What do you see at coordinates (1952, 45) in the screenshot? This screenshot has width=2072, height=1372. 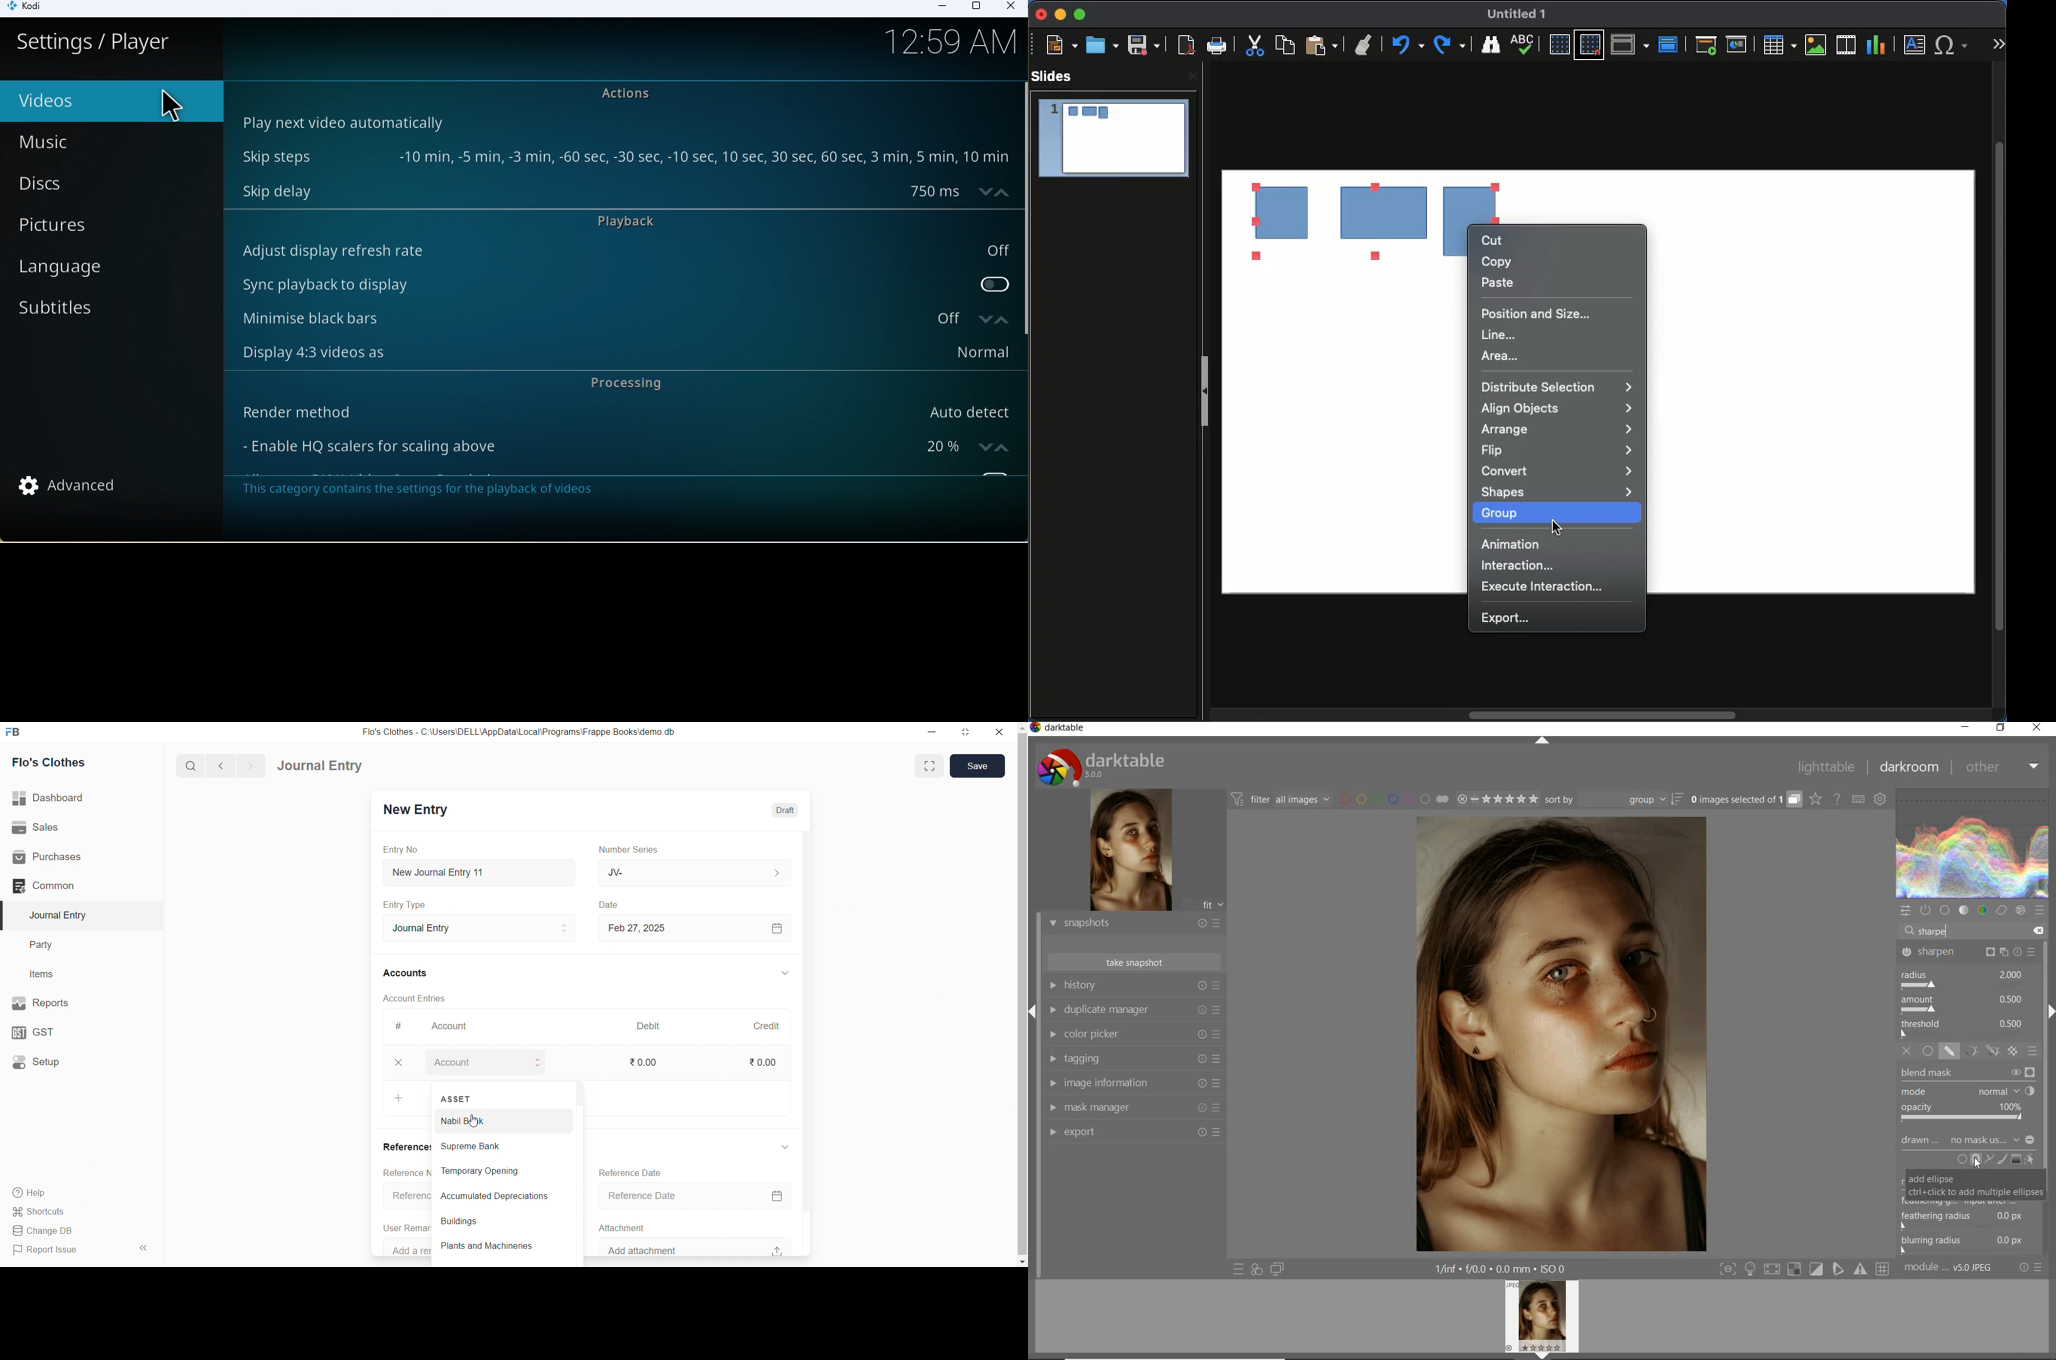 I see `Special characters` at bounding box center [1952, 45].